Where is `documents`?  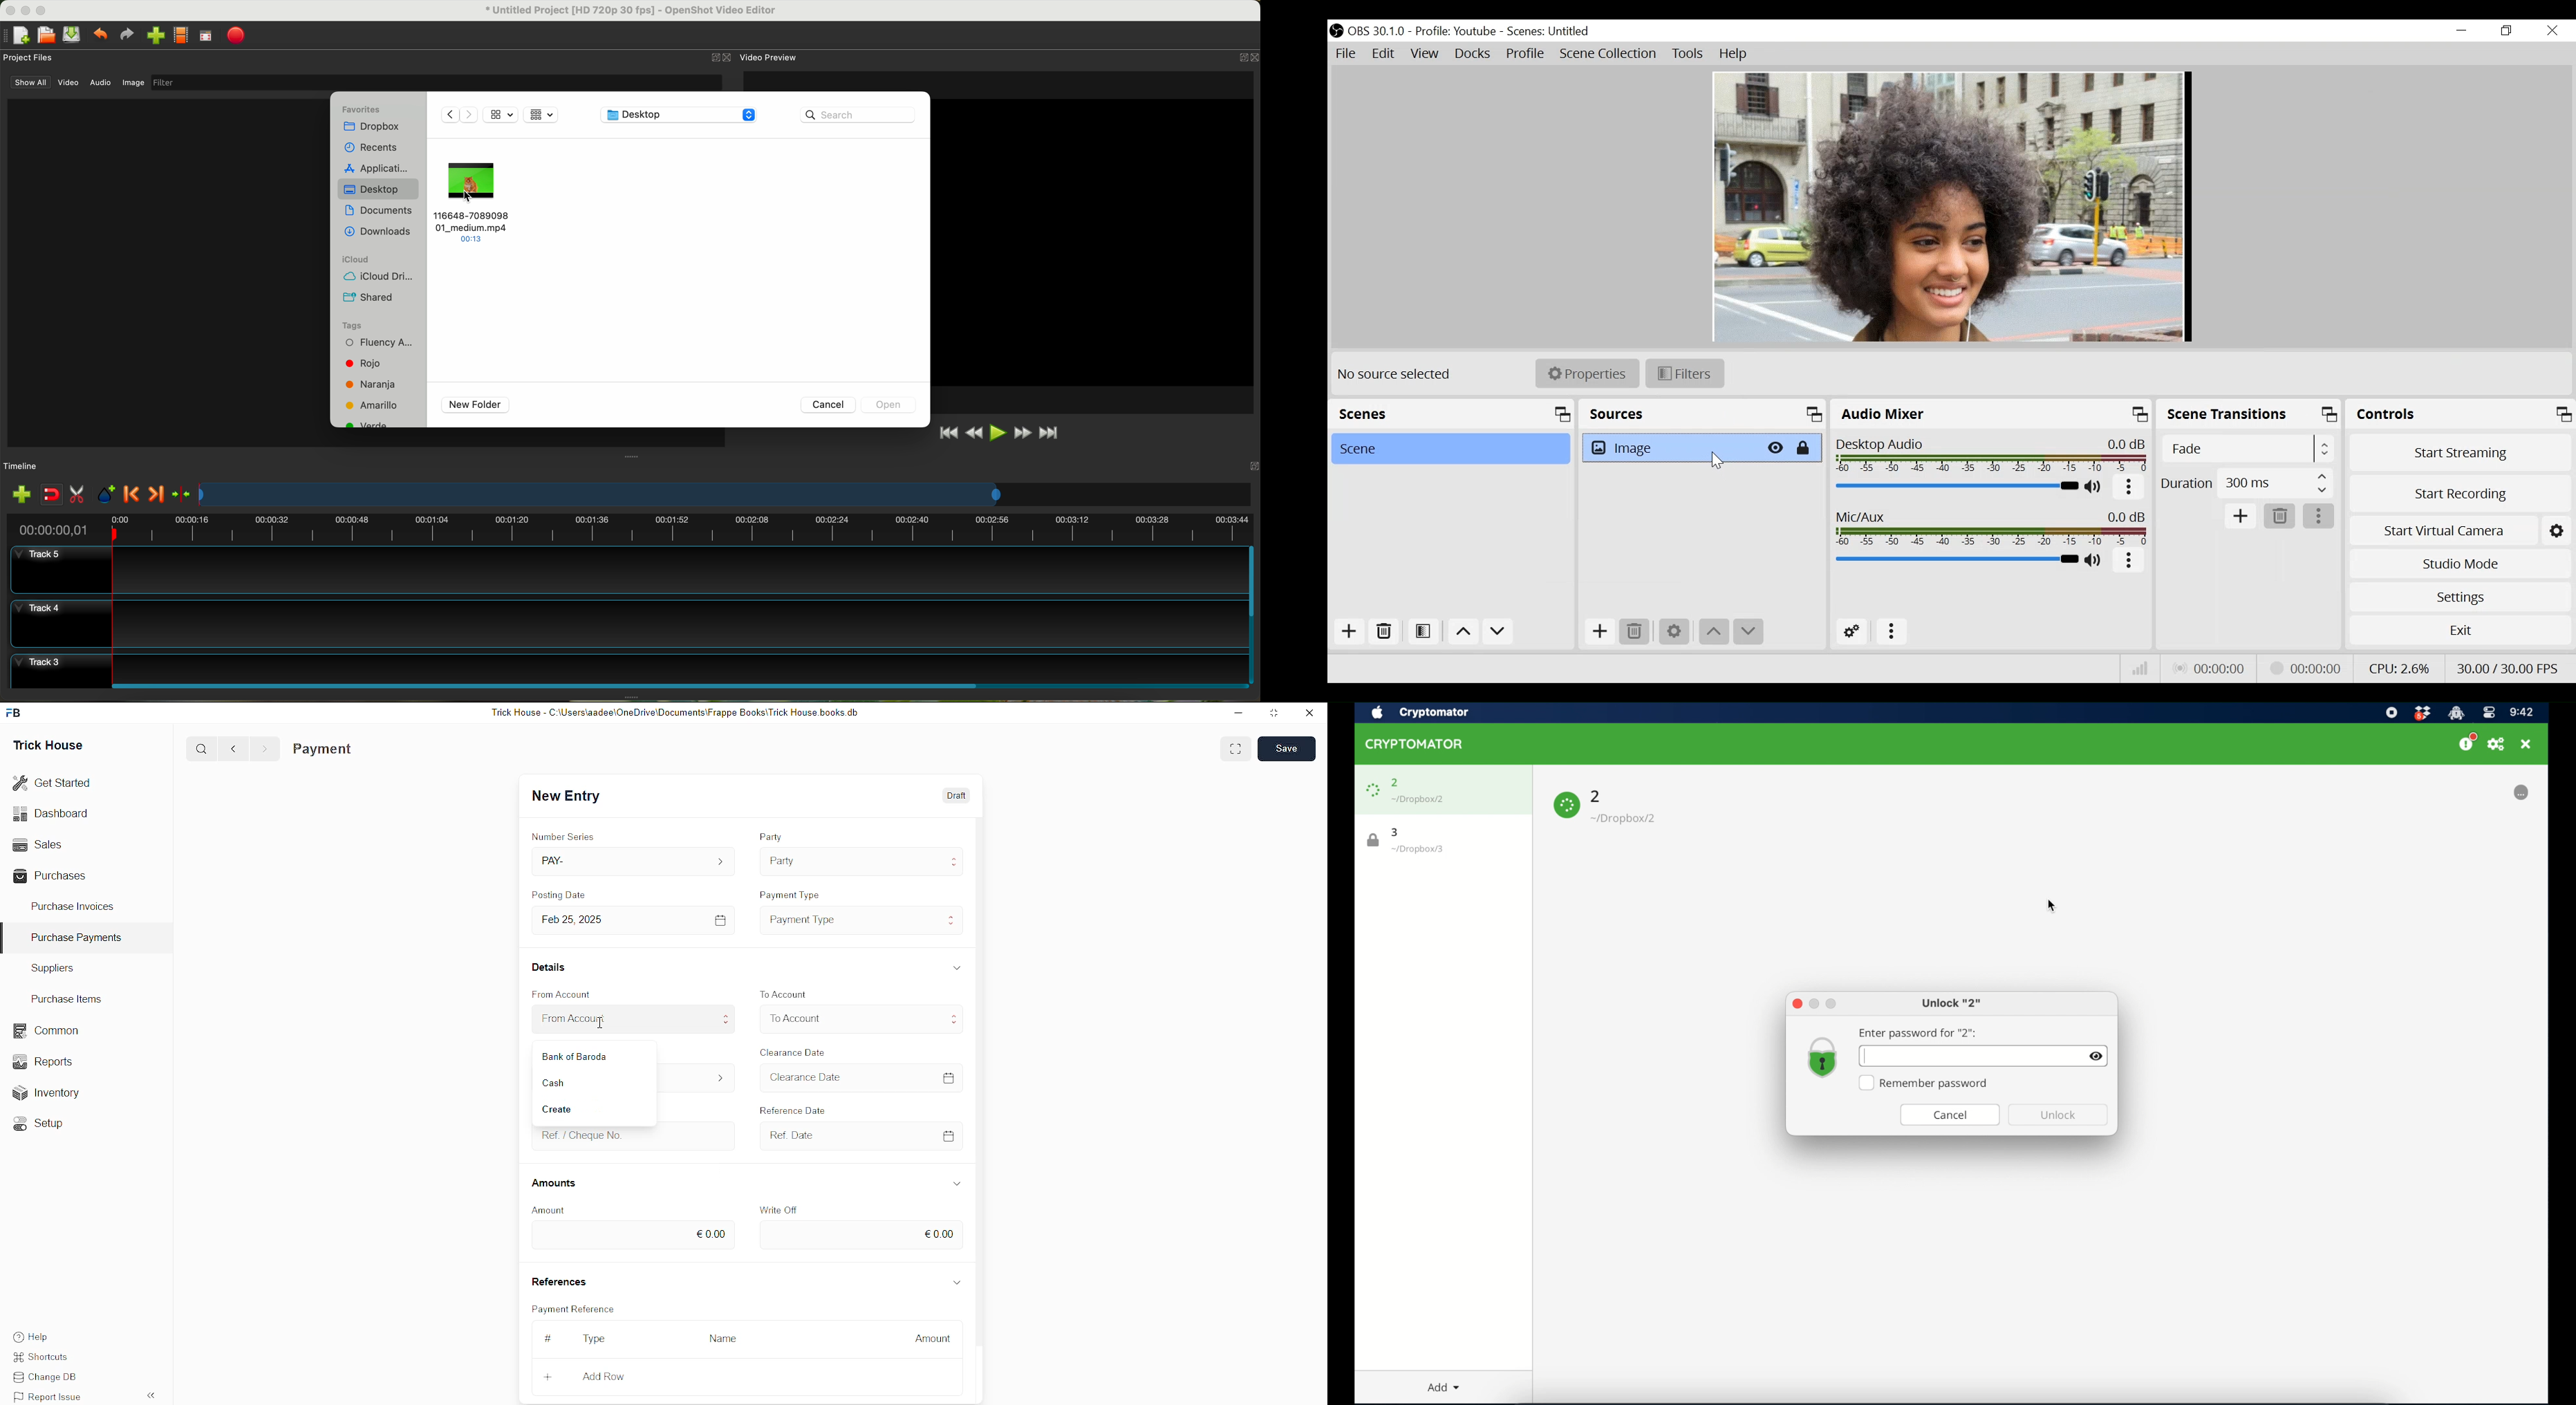
documents is located at coordinates (380, 212).